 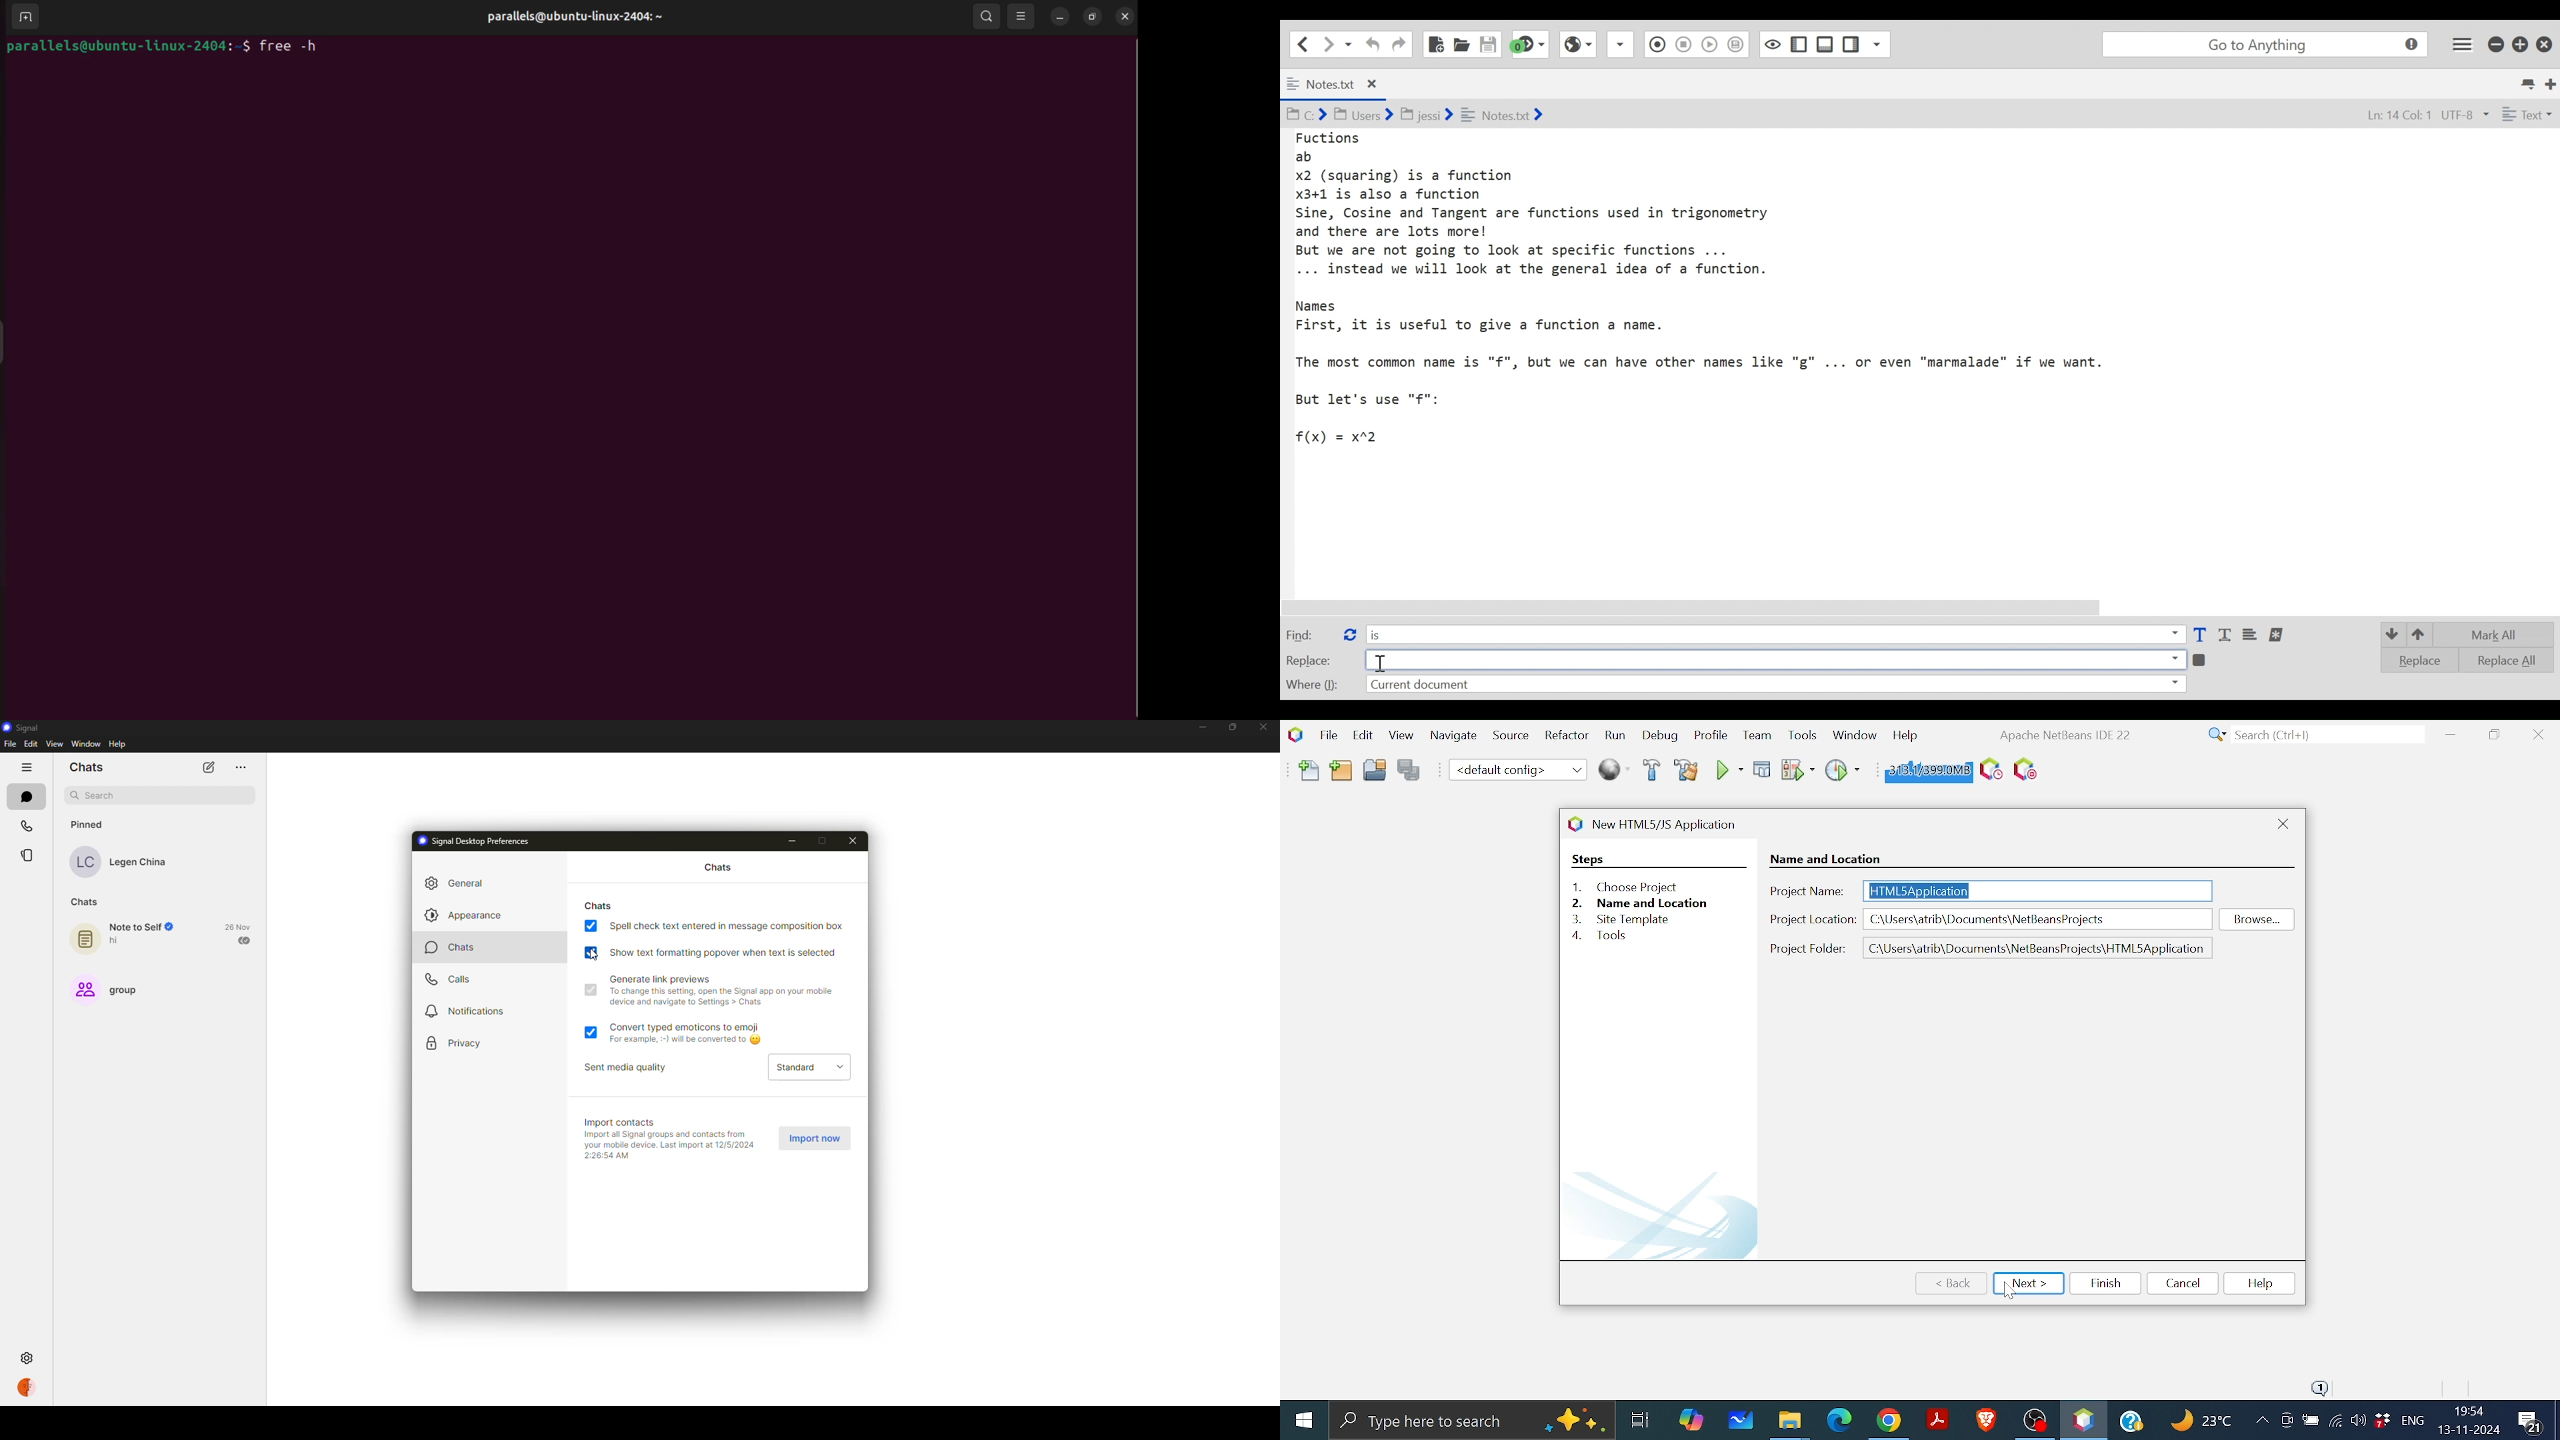 I want to click on close, so click(x=1125, y=16).